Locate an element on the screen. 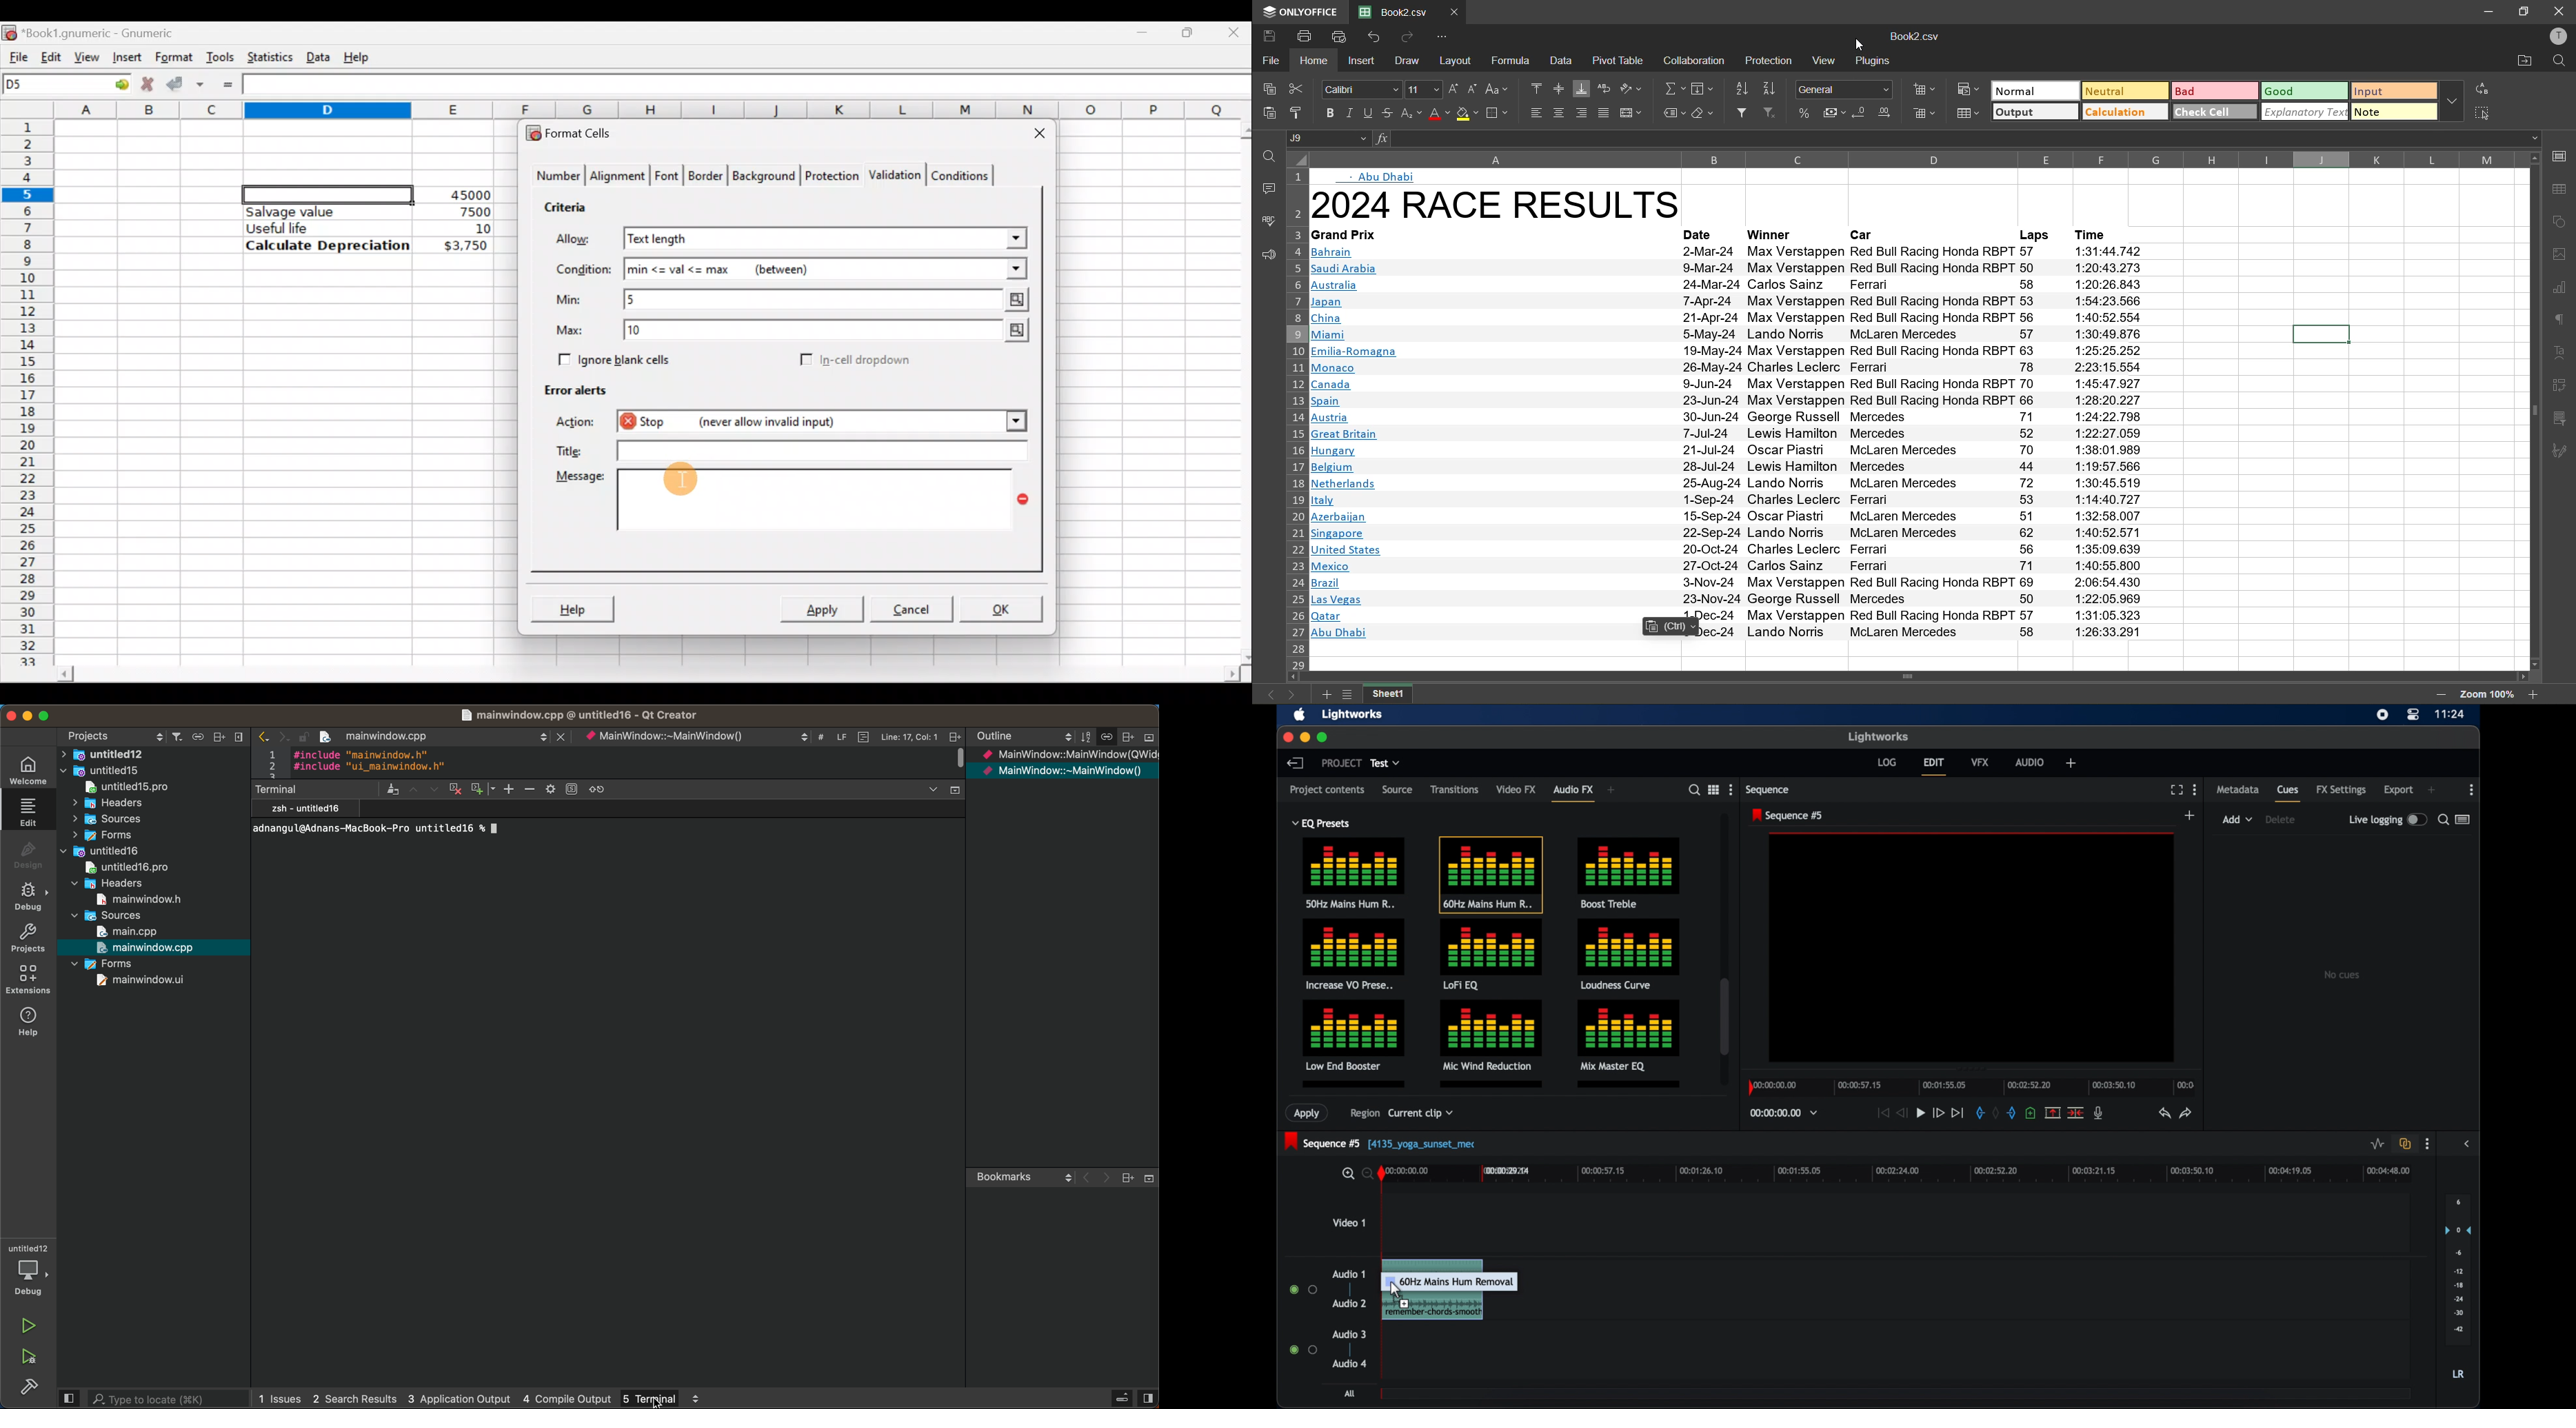  side panle is located at coordinates (1149, 1399).